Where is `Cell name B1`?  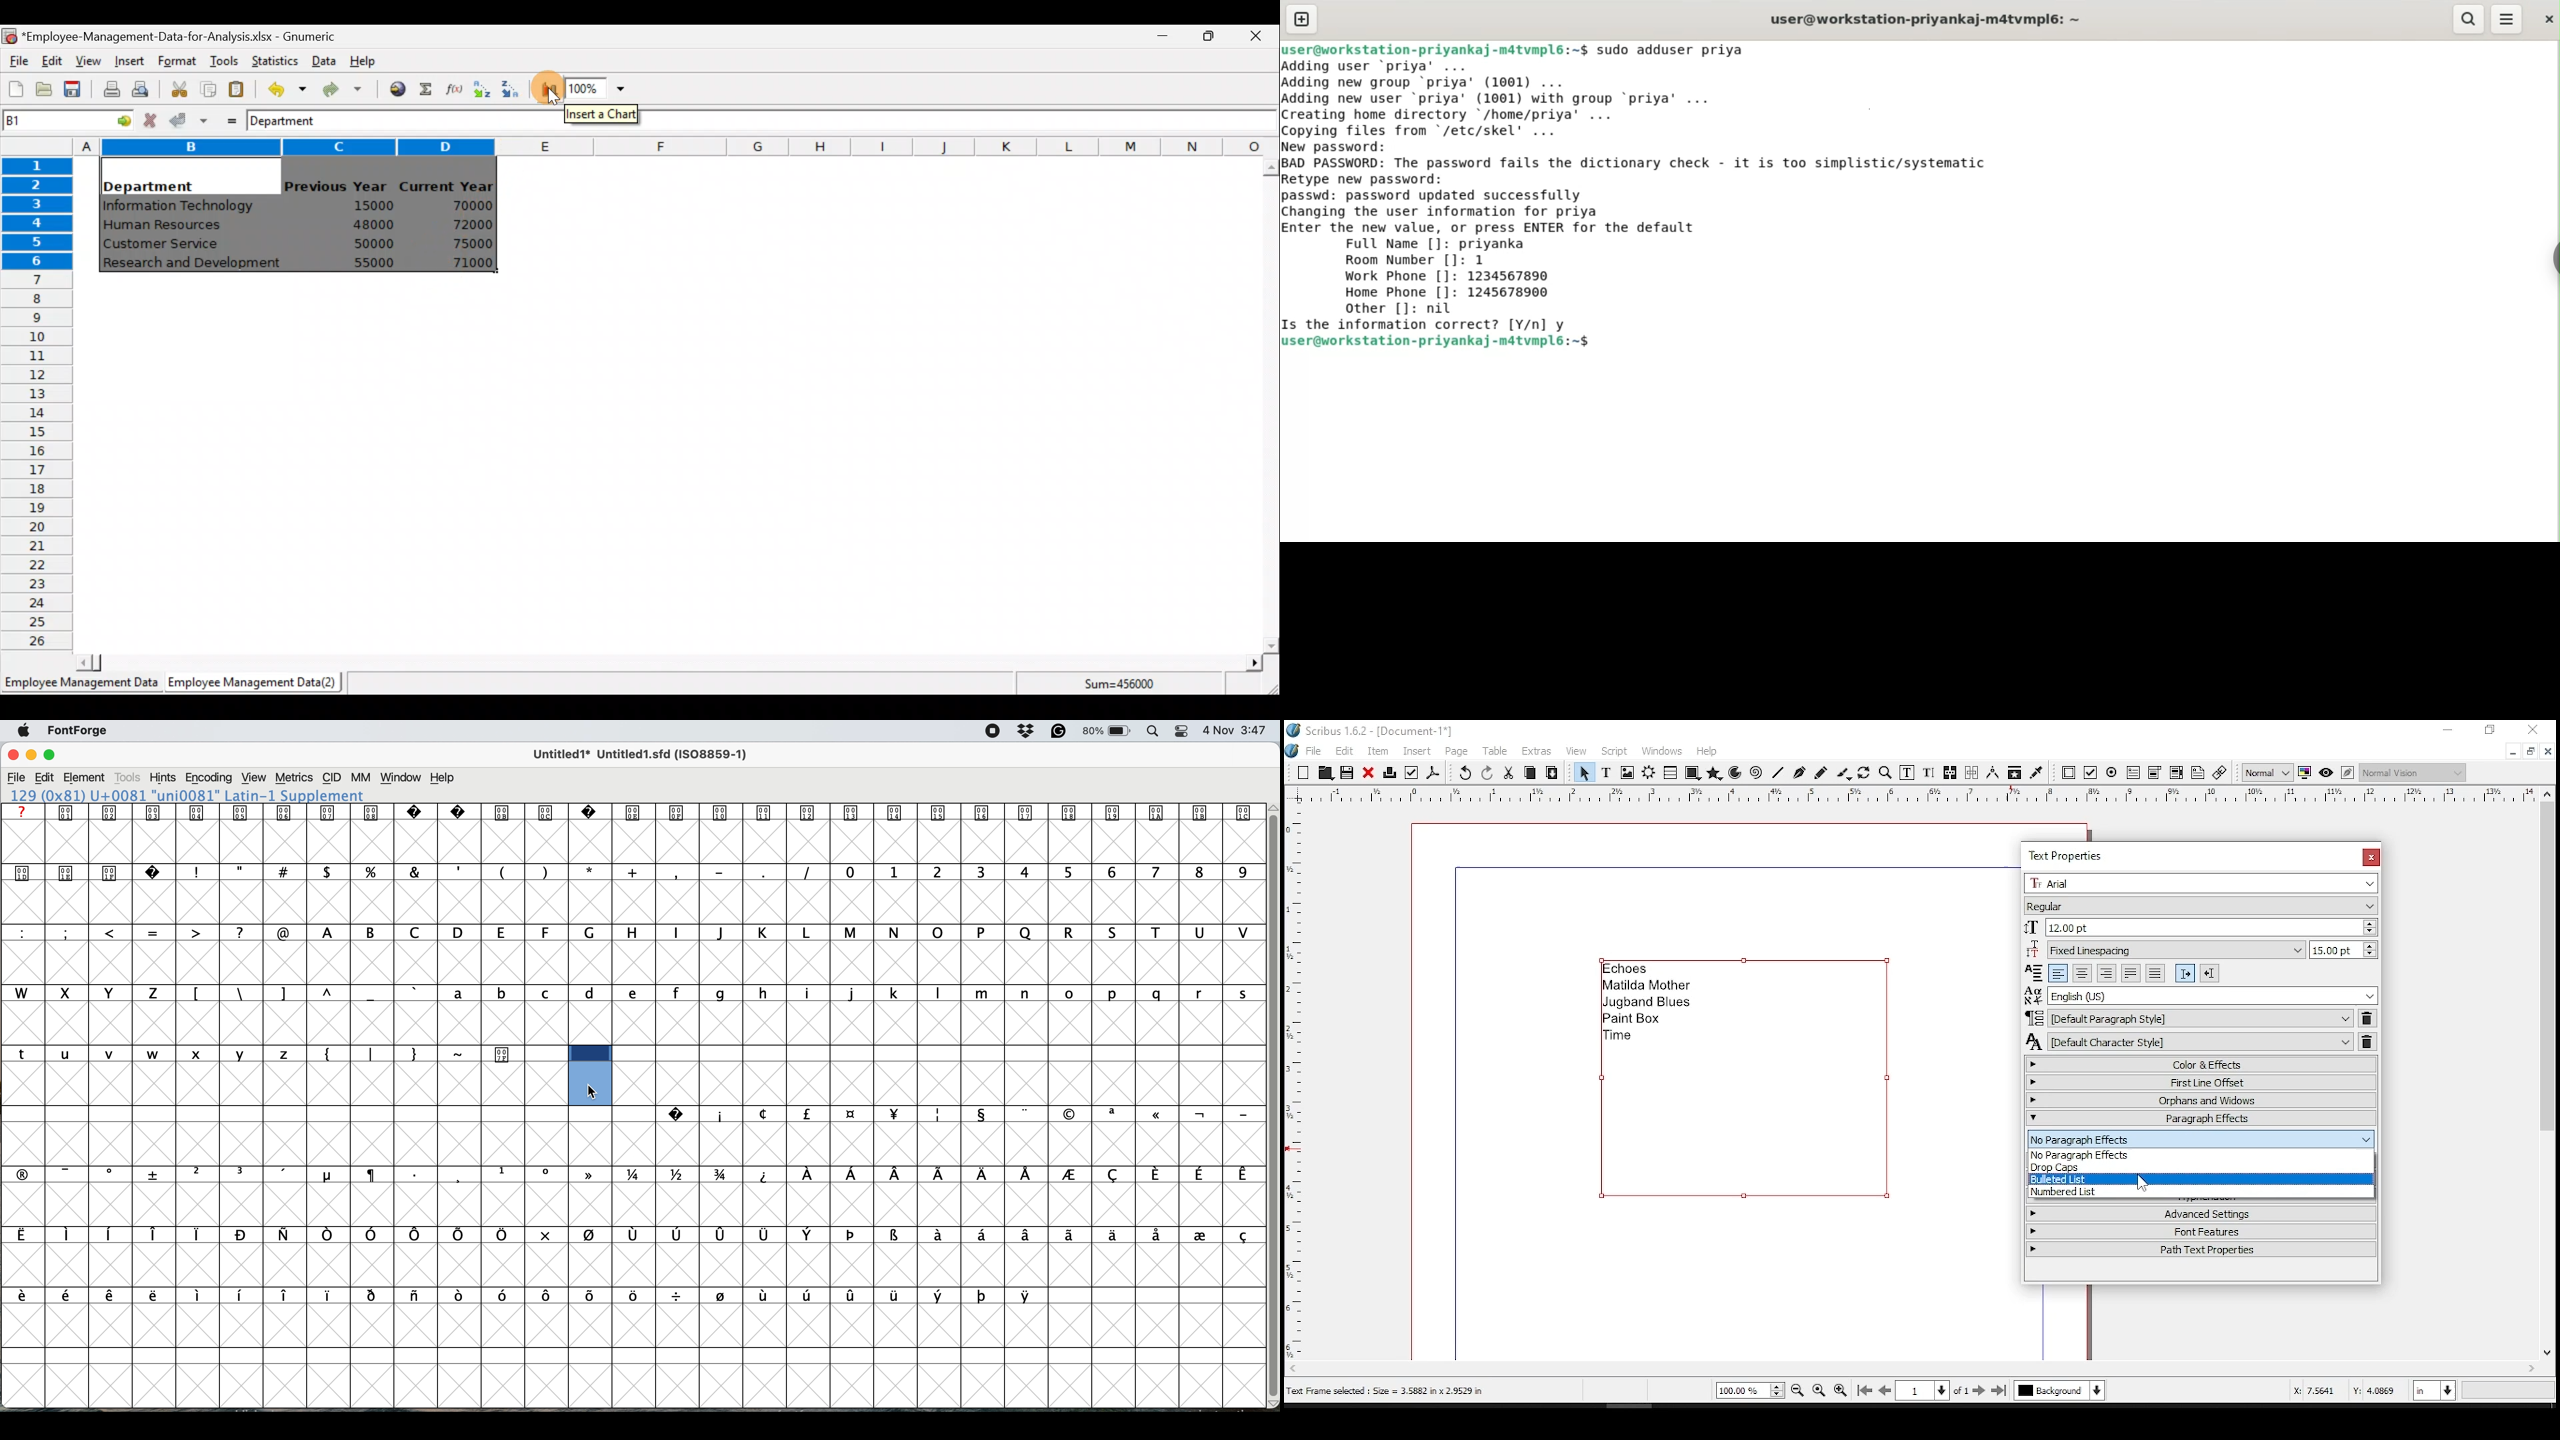
Cell name B1 is located at coordinates (44, 120).